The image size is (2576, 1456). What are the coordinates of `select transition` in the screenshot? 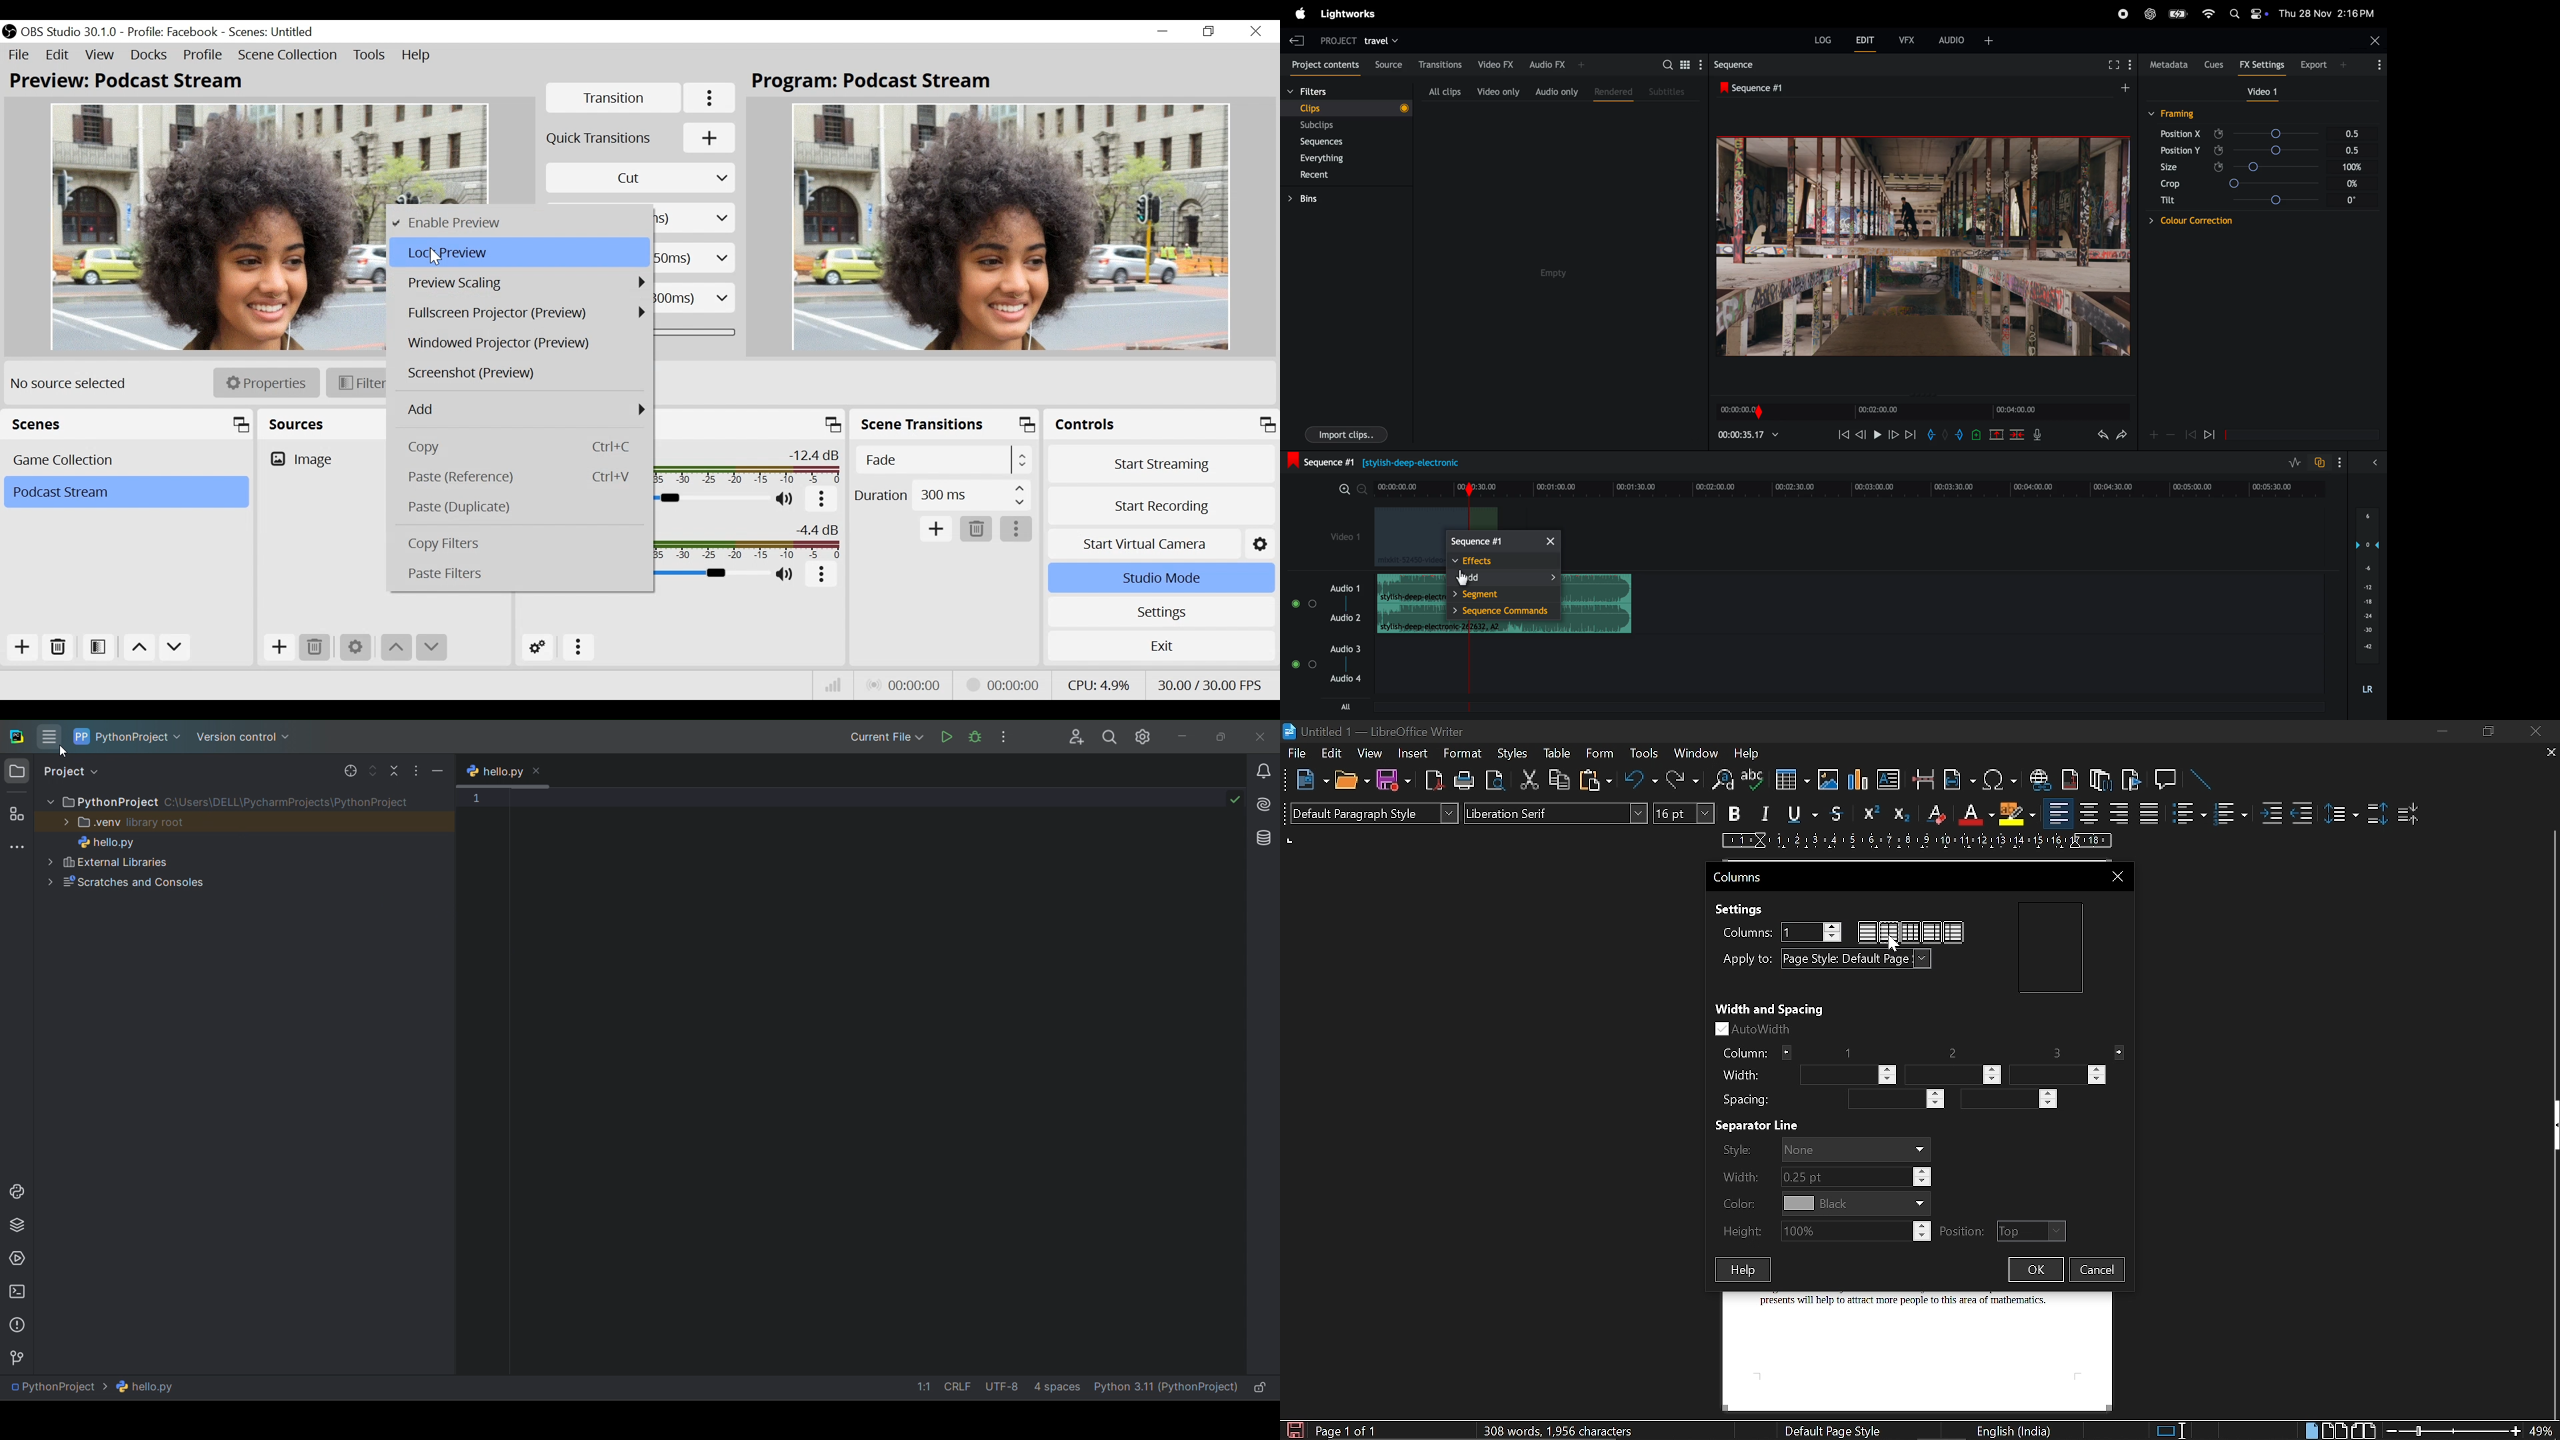 It's located at (641, 177).